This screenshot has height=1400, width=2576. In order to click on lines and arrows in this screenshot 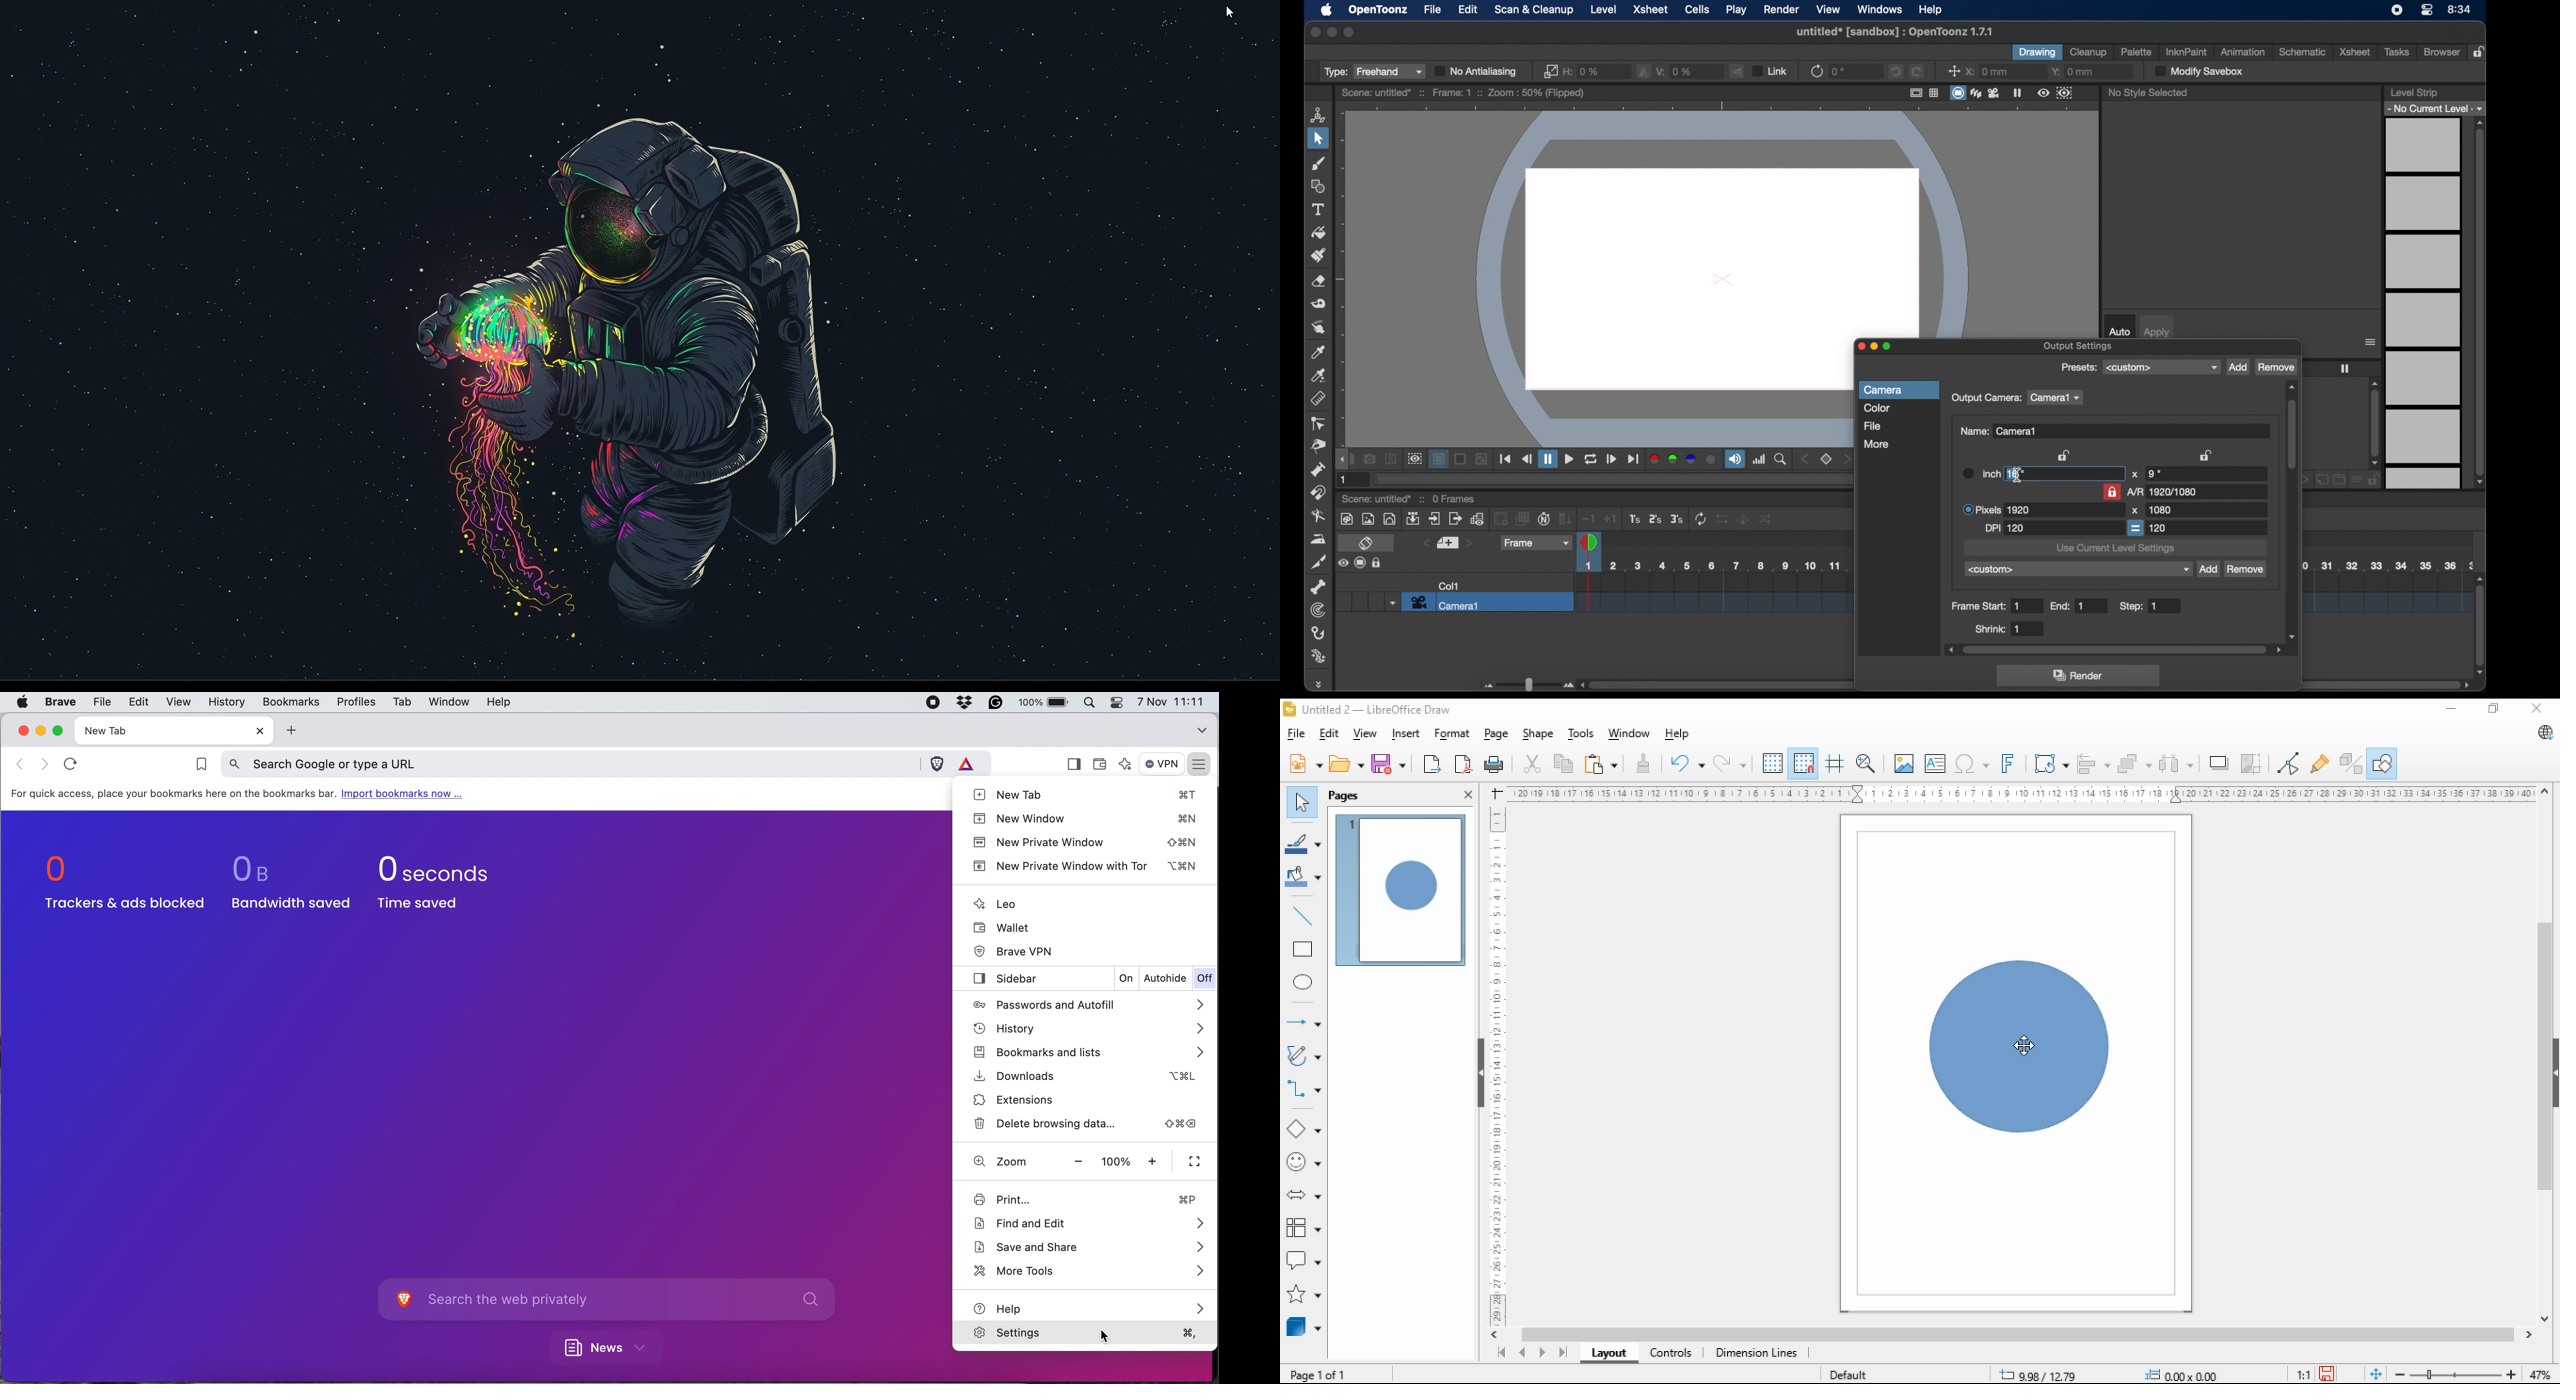, I will do `click(1303, 1021)`.